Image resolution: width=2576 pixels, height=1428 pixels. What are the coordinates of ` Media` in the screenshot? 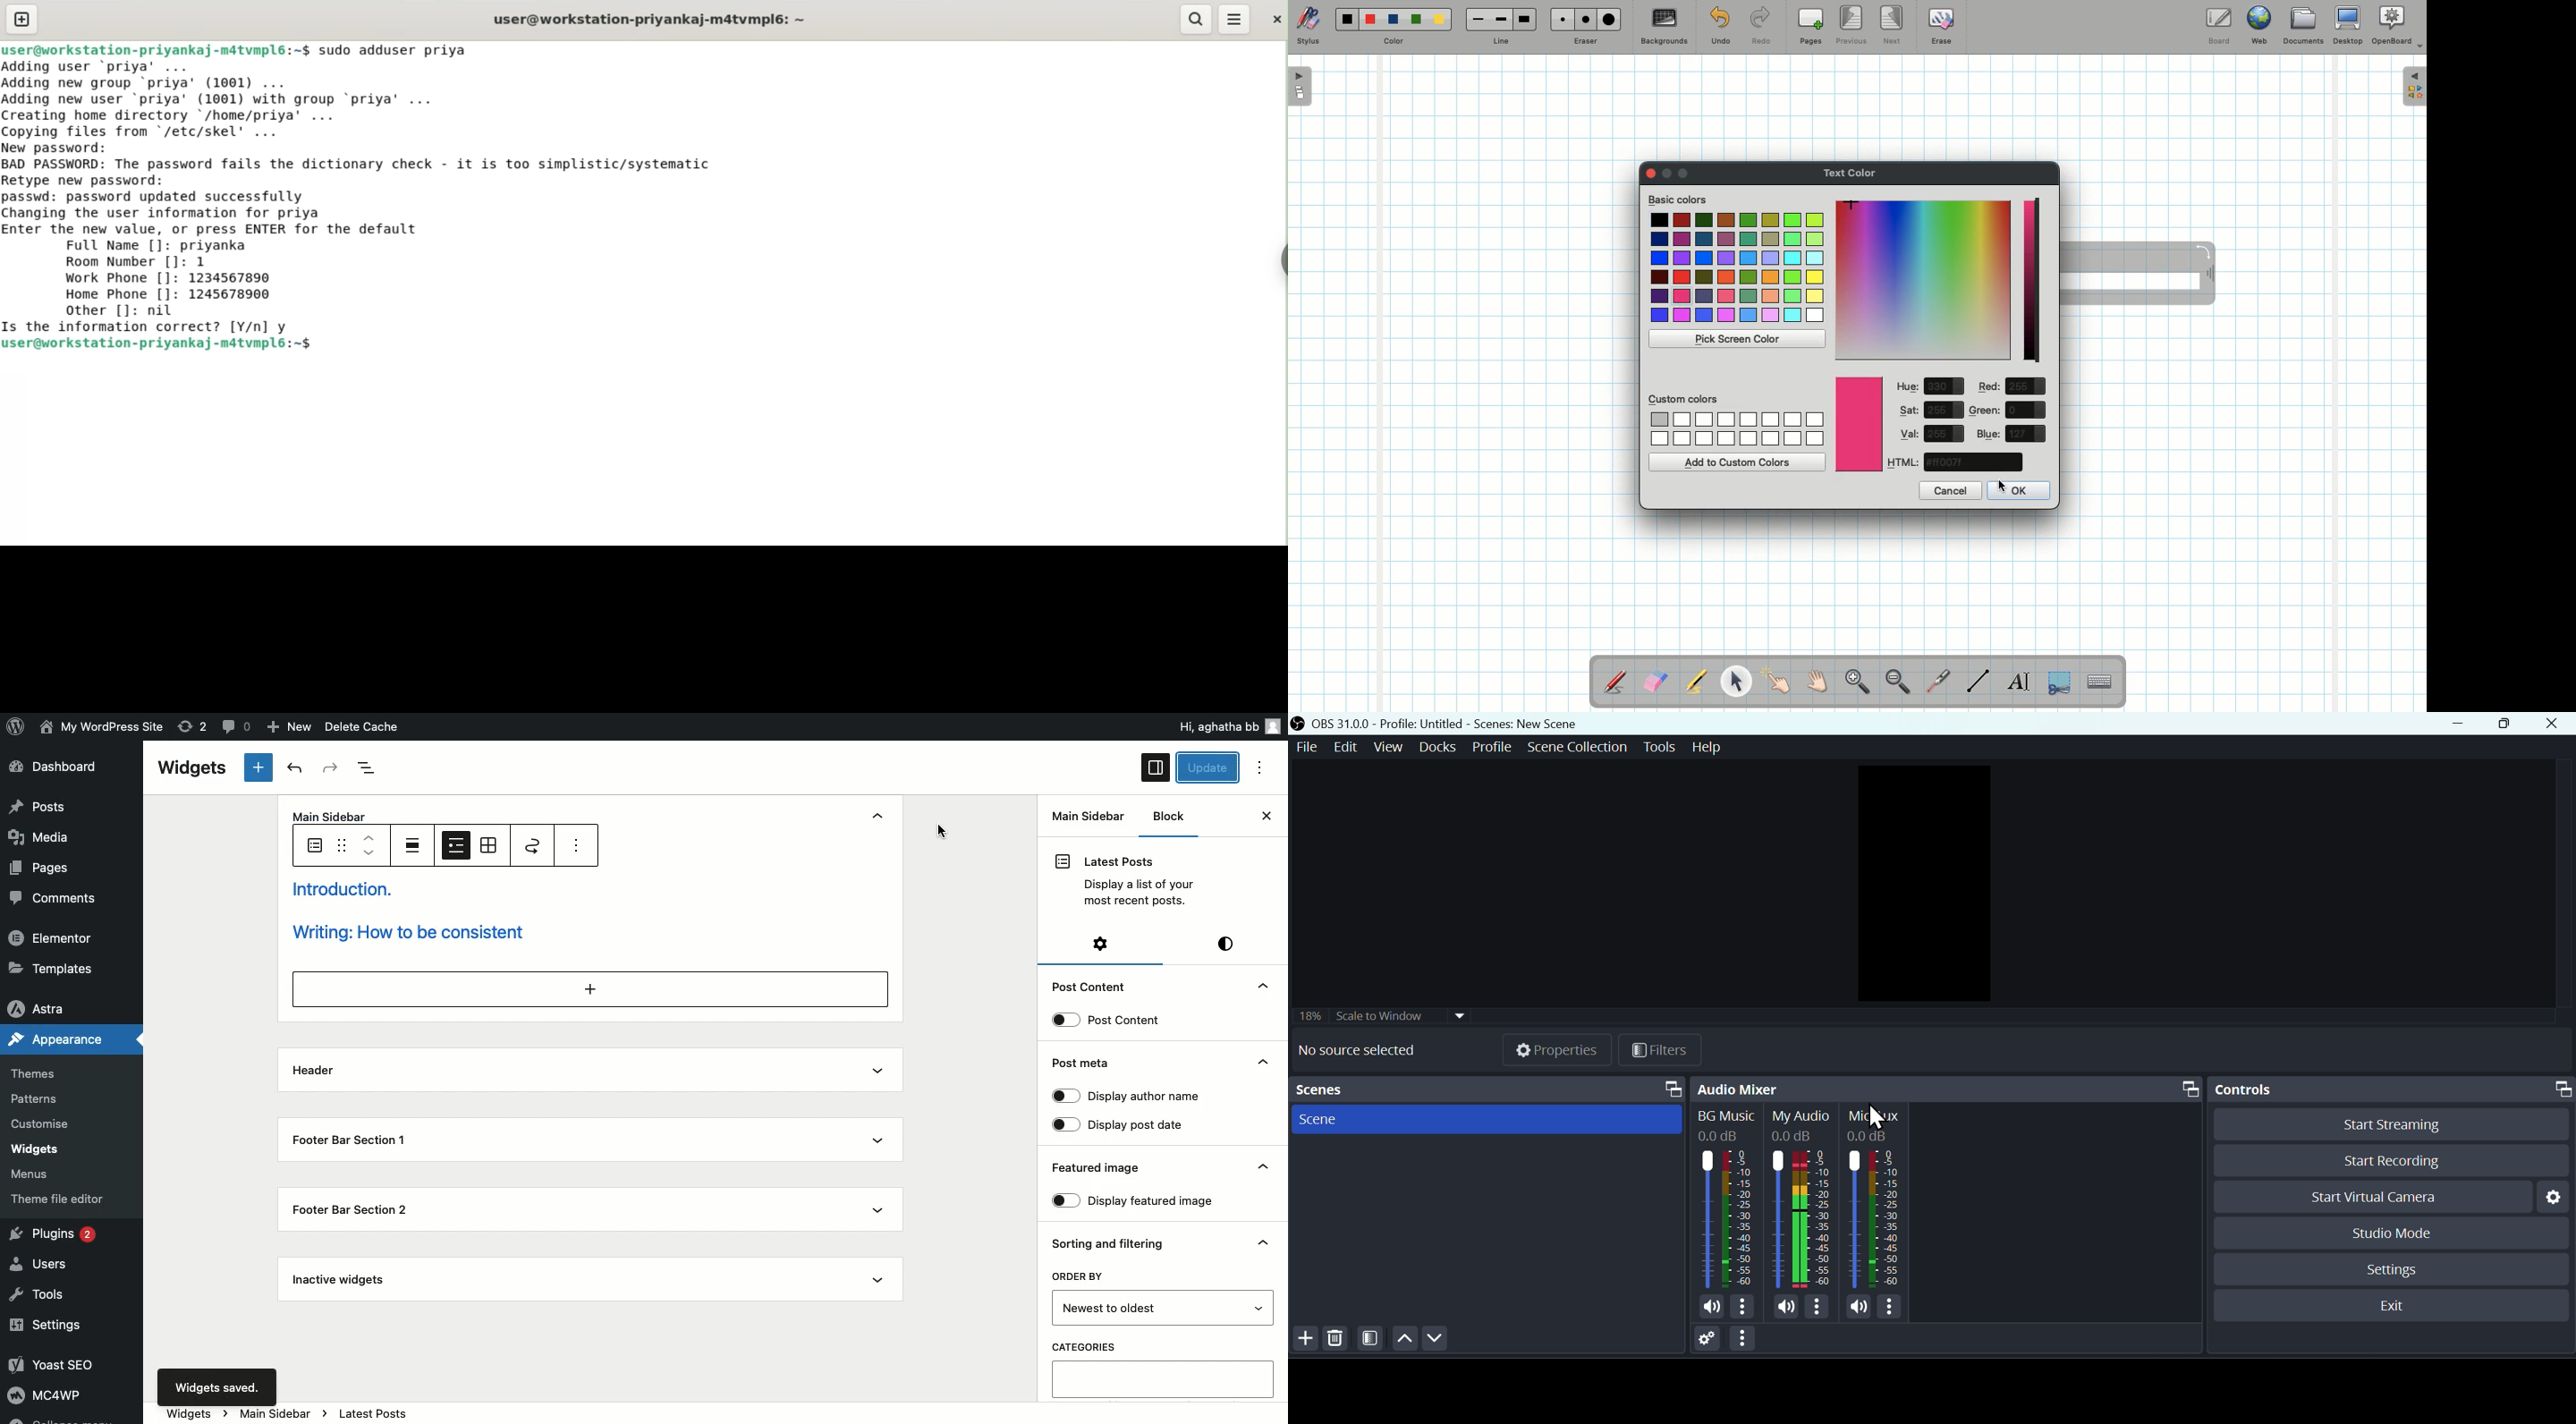 It's located at (49, 836).